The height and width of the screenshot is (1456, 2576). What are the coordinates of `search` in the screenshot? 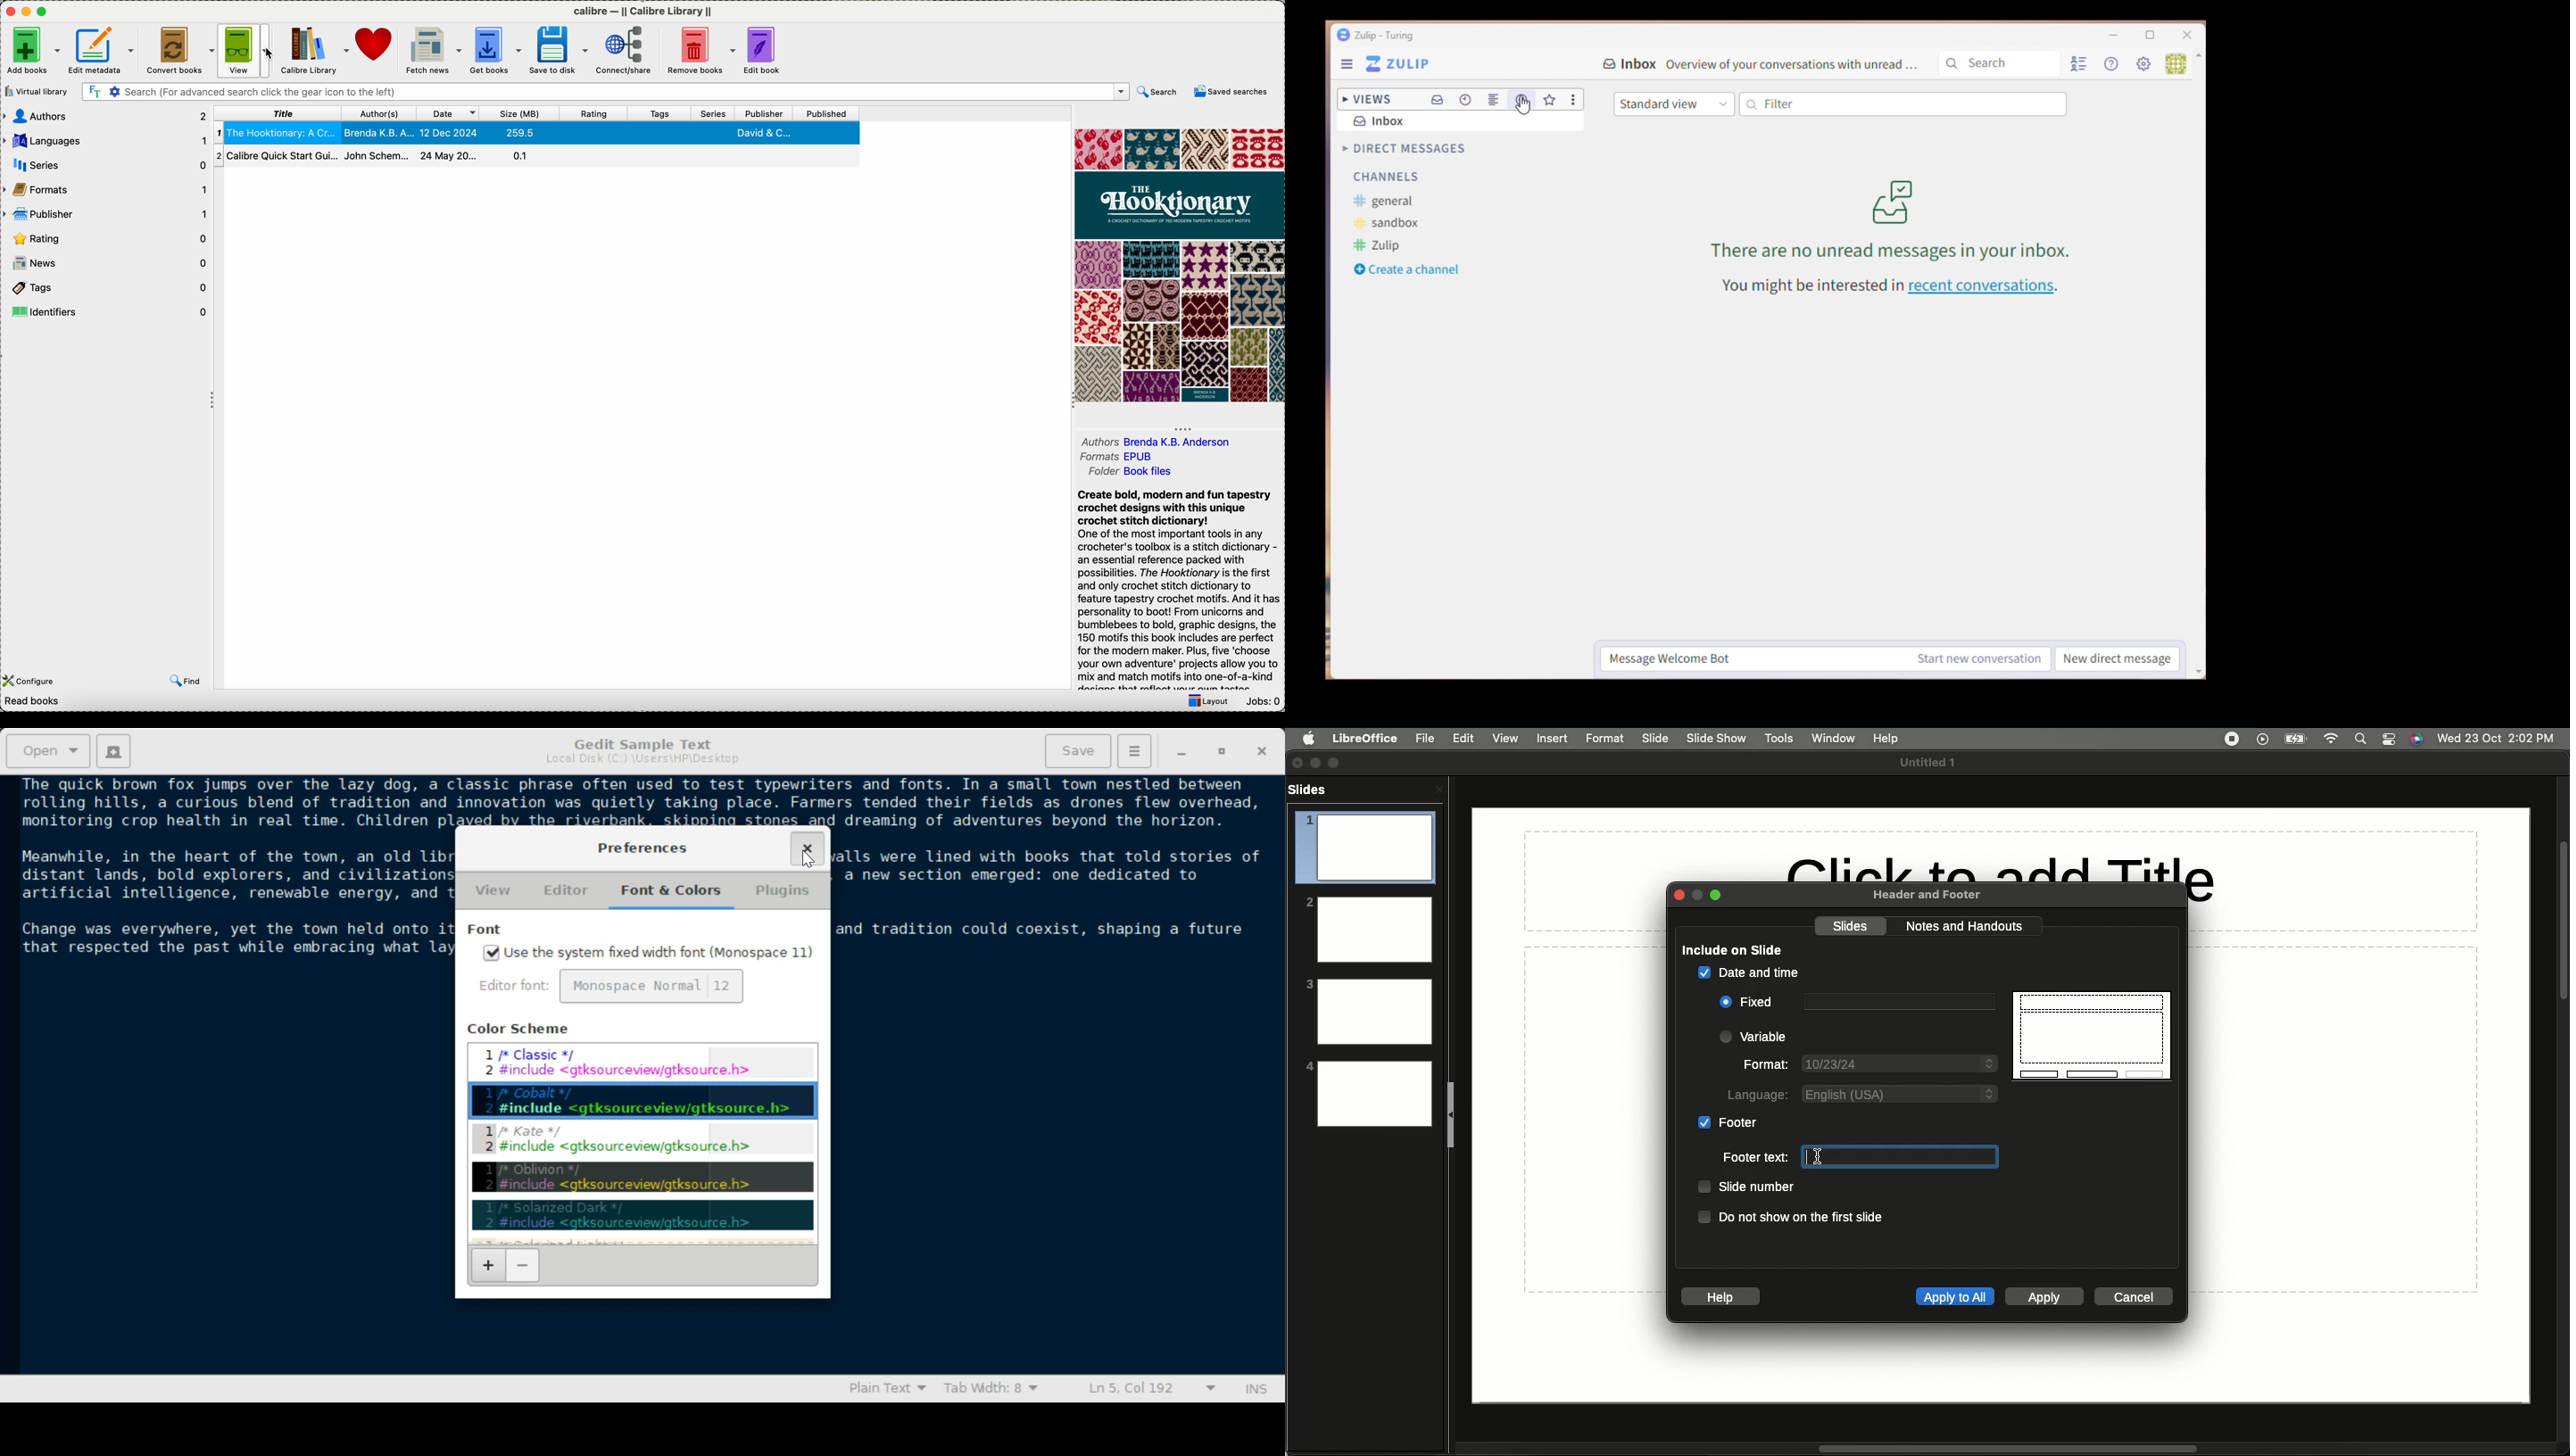 It's located at (1158, 92).